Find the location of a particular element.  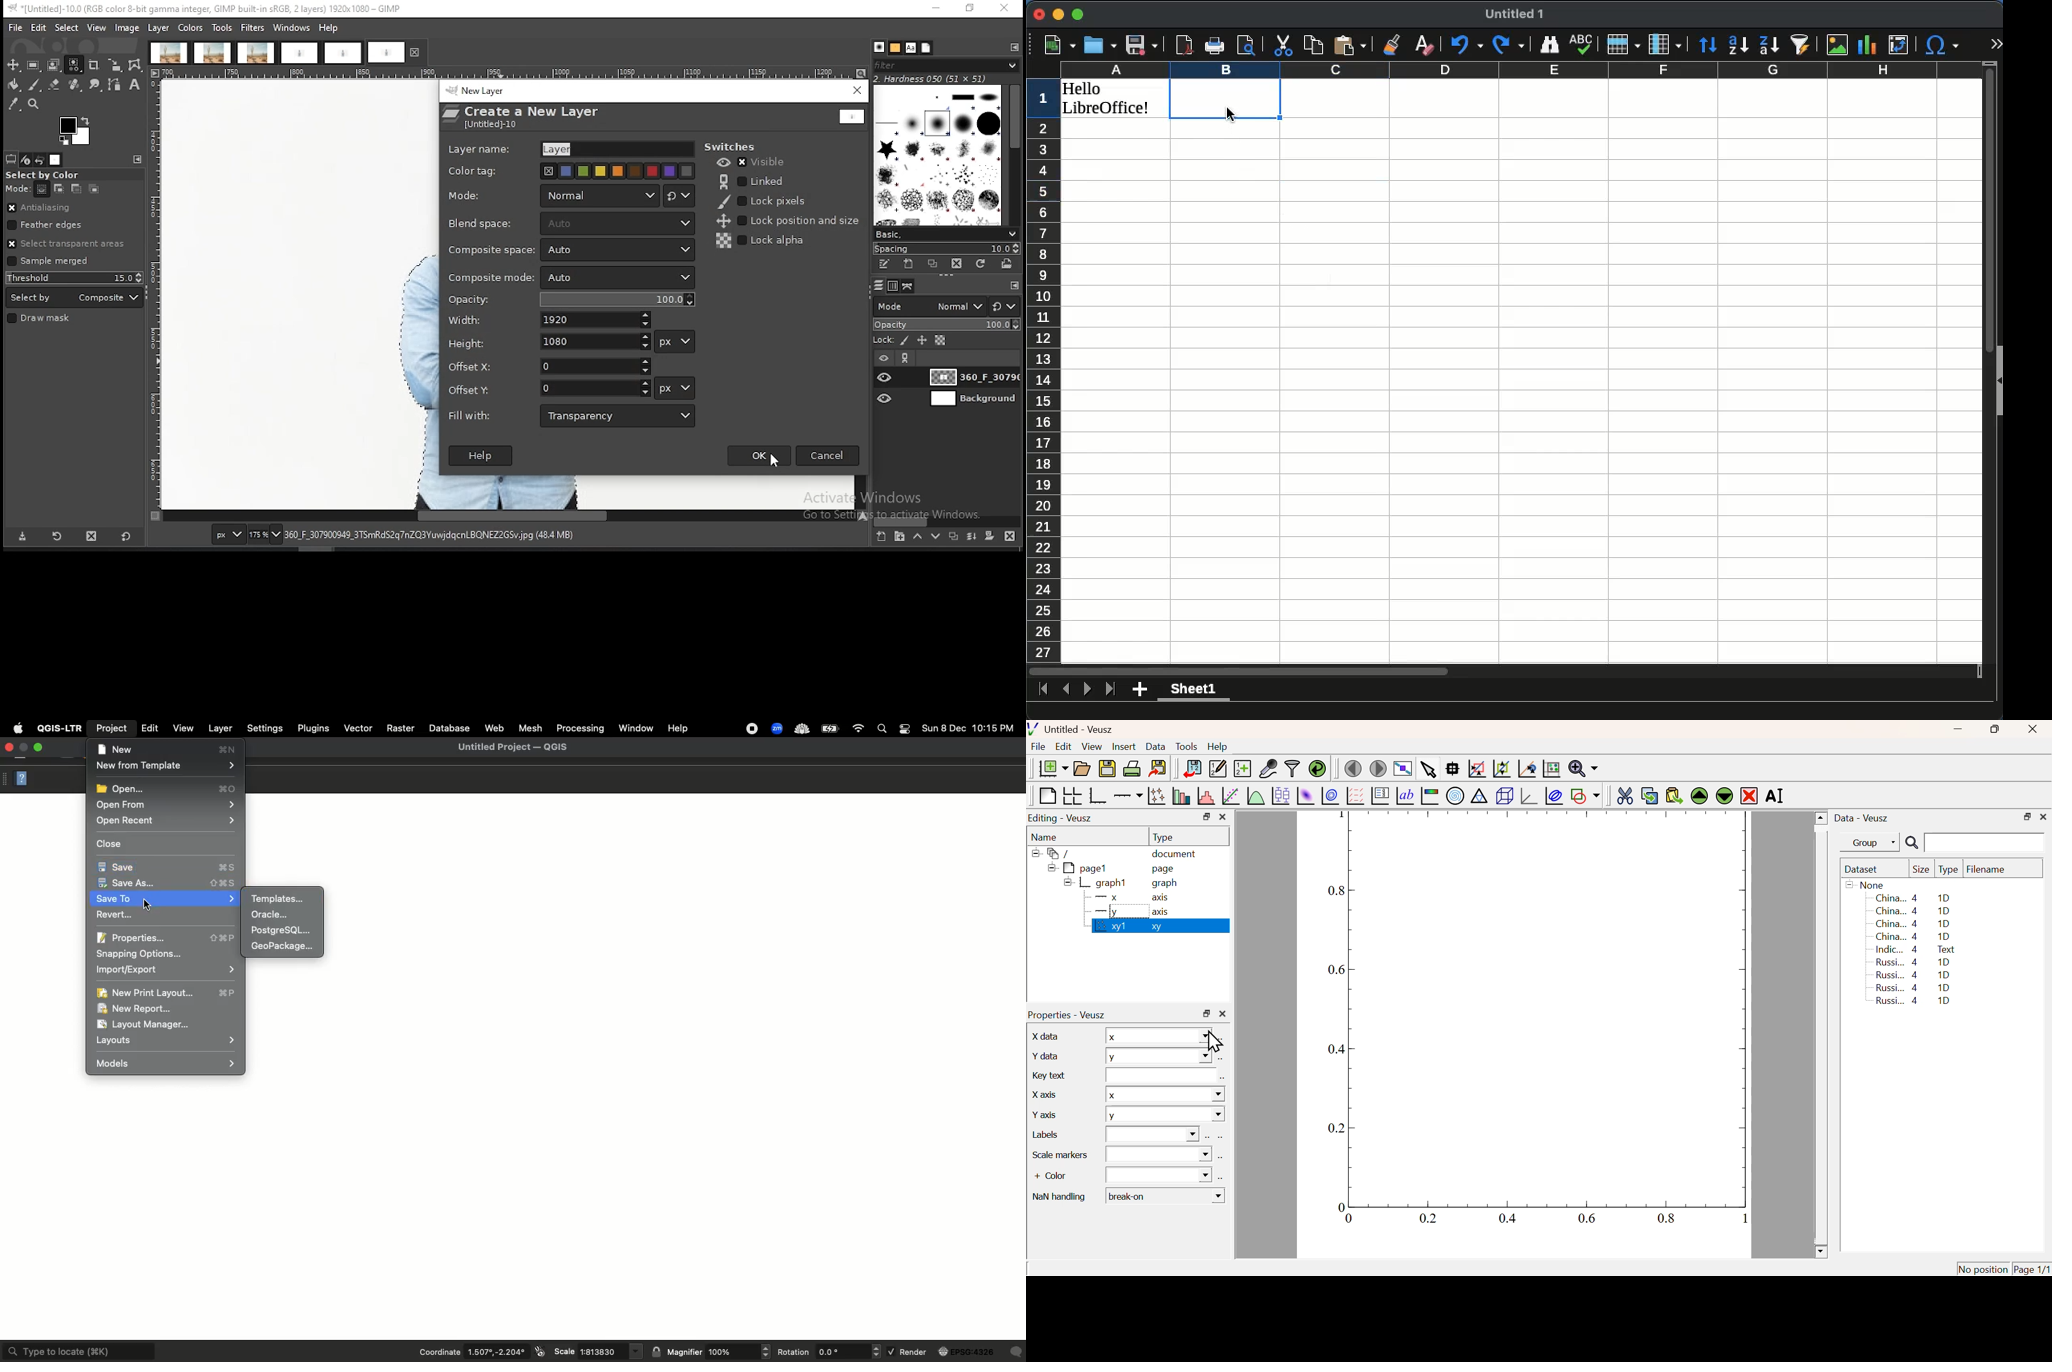

layer name is located at coordinates (612, 147).